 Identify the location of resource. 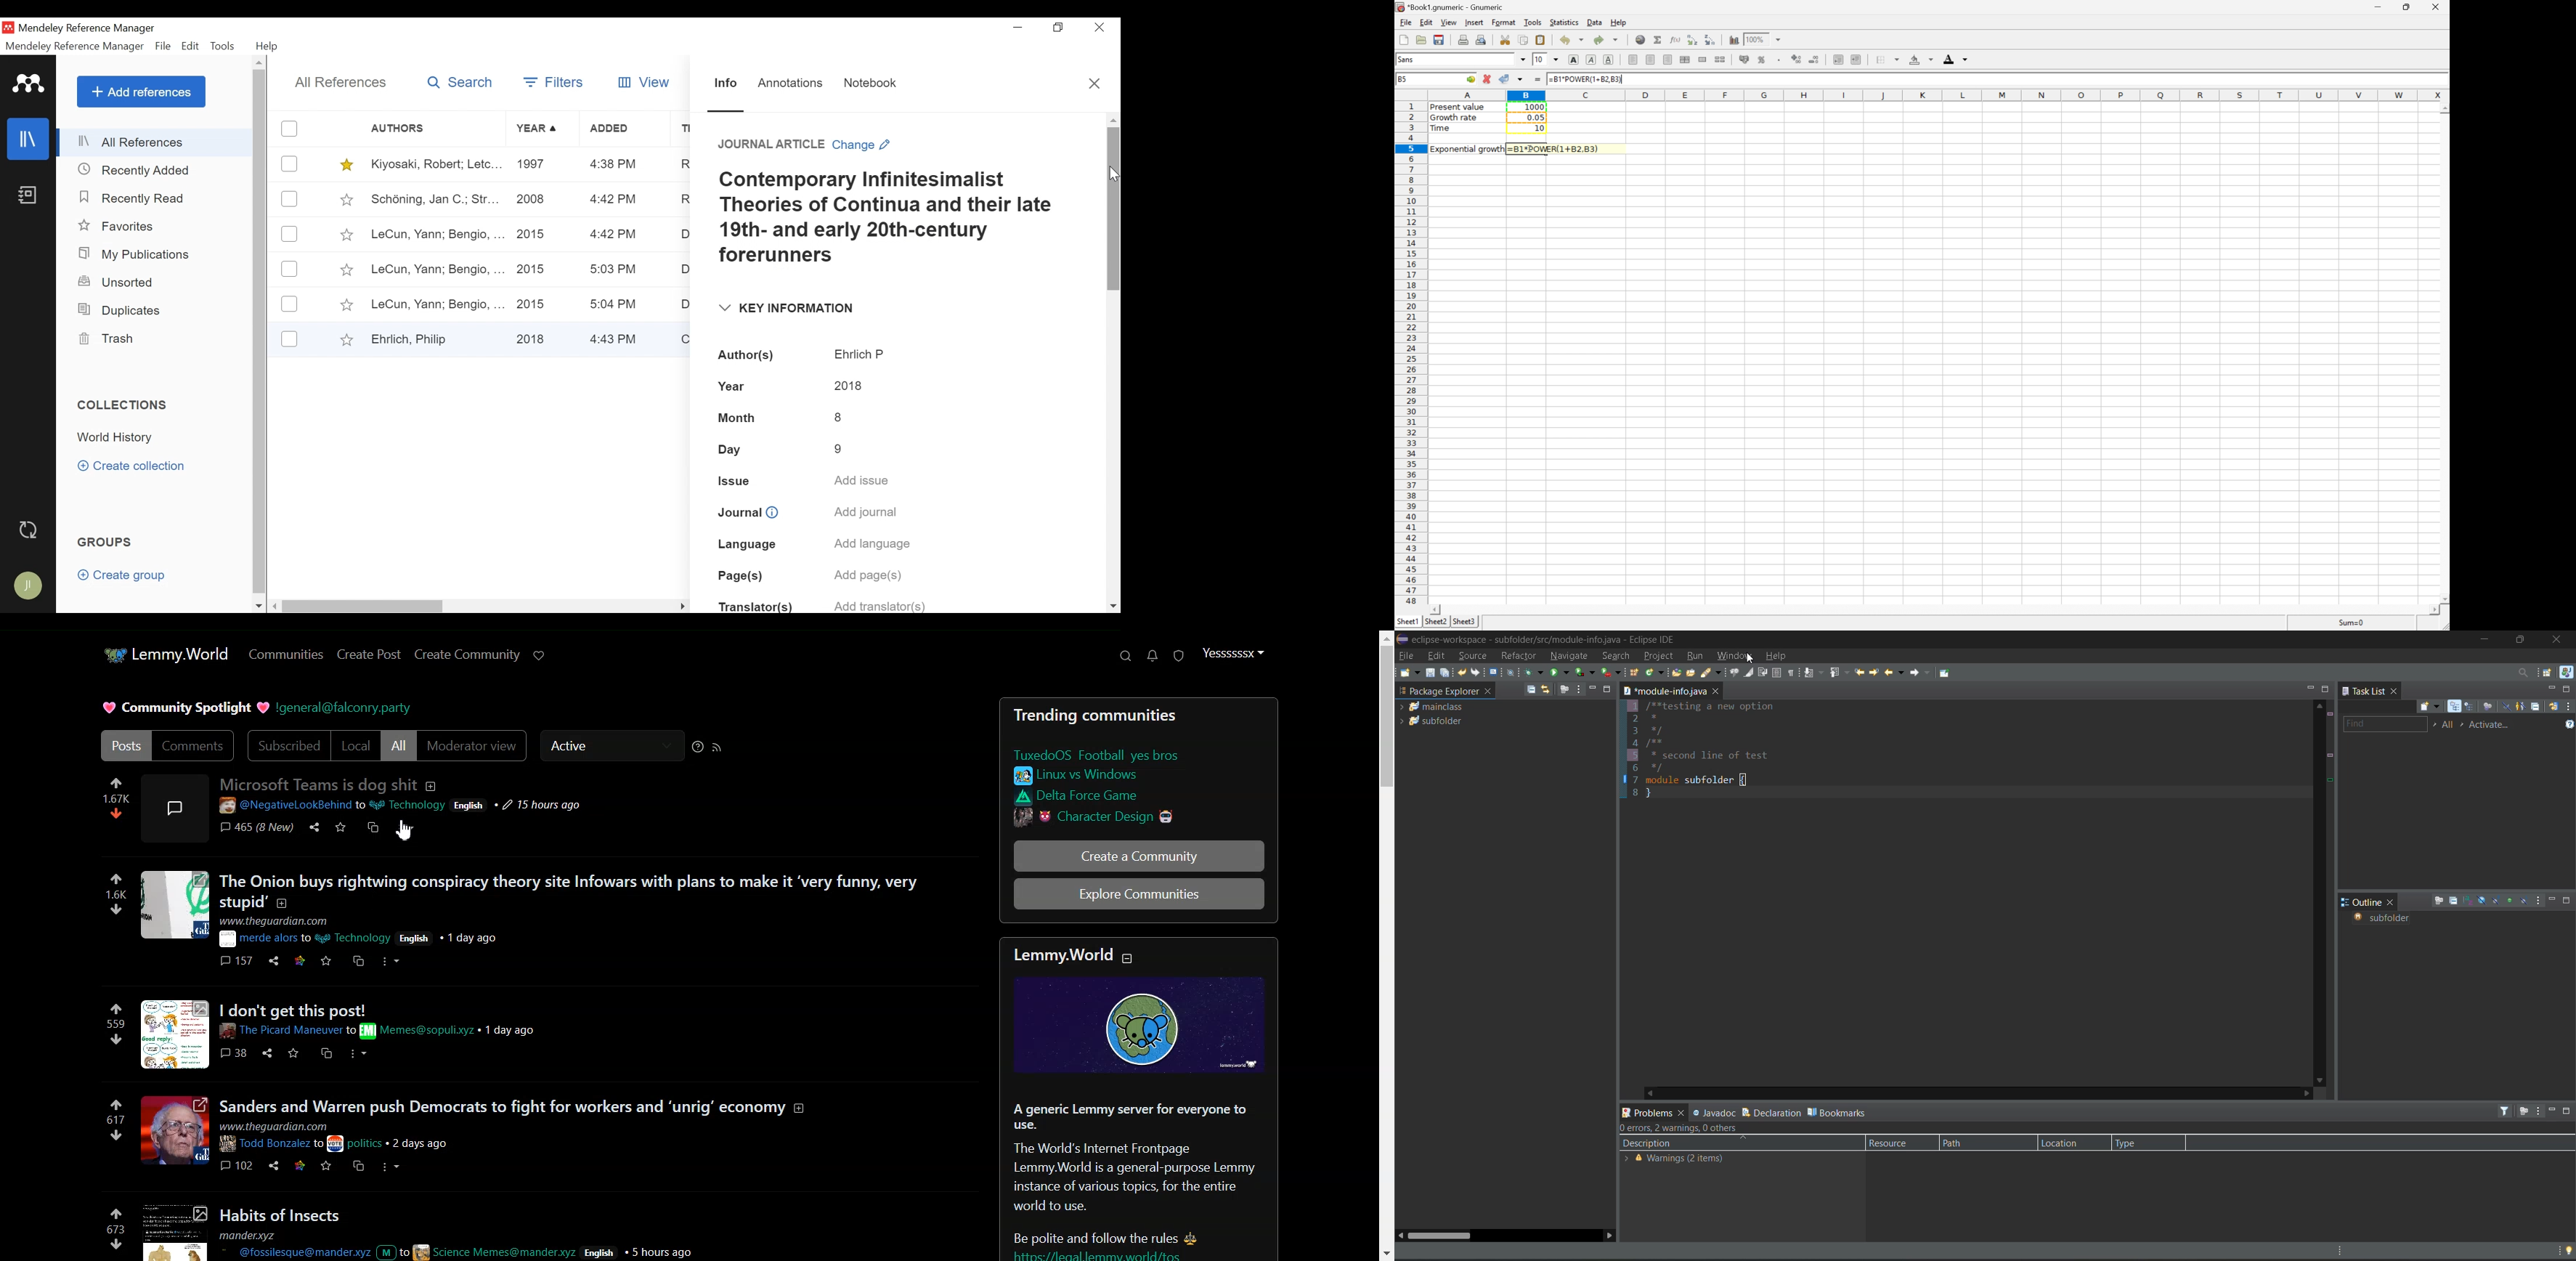
(1898, 1143).